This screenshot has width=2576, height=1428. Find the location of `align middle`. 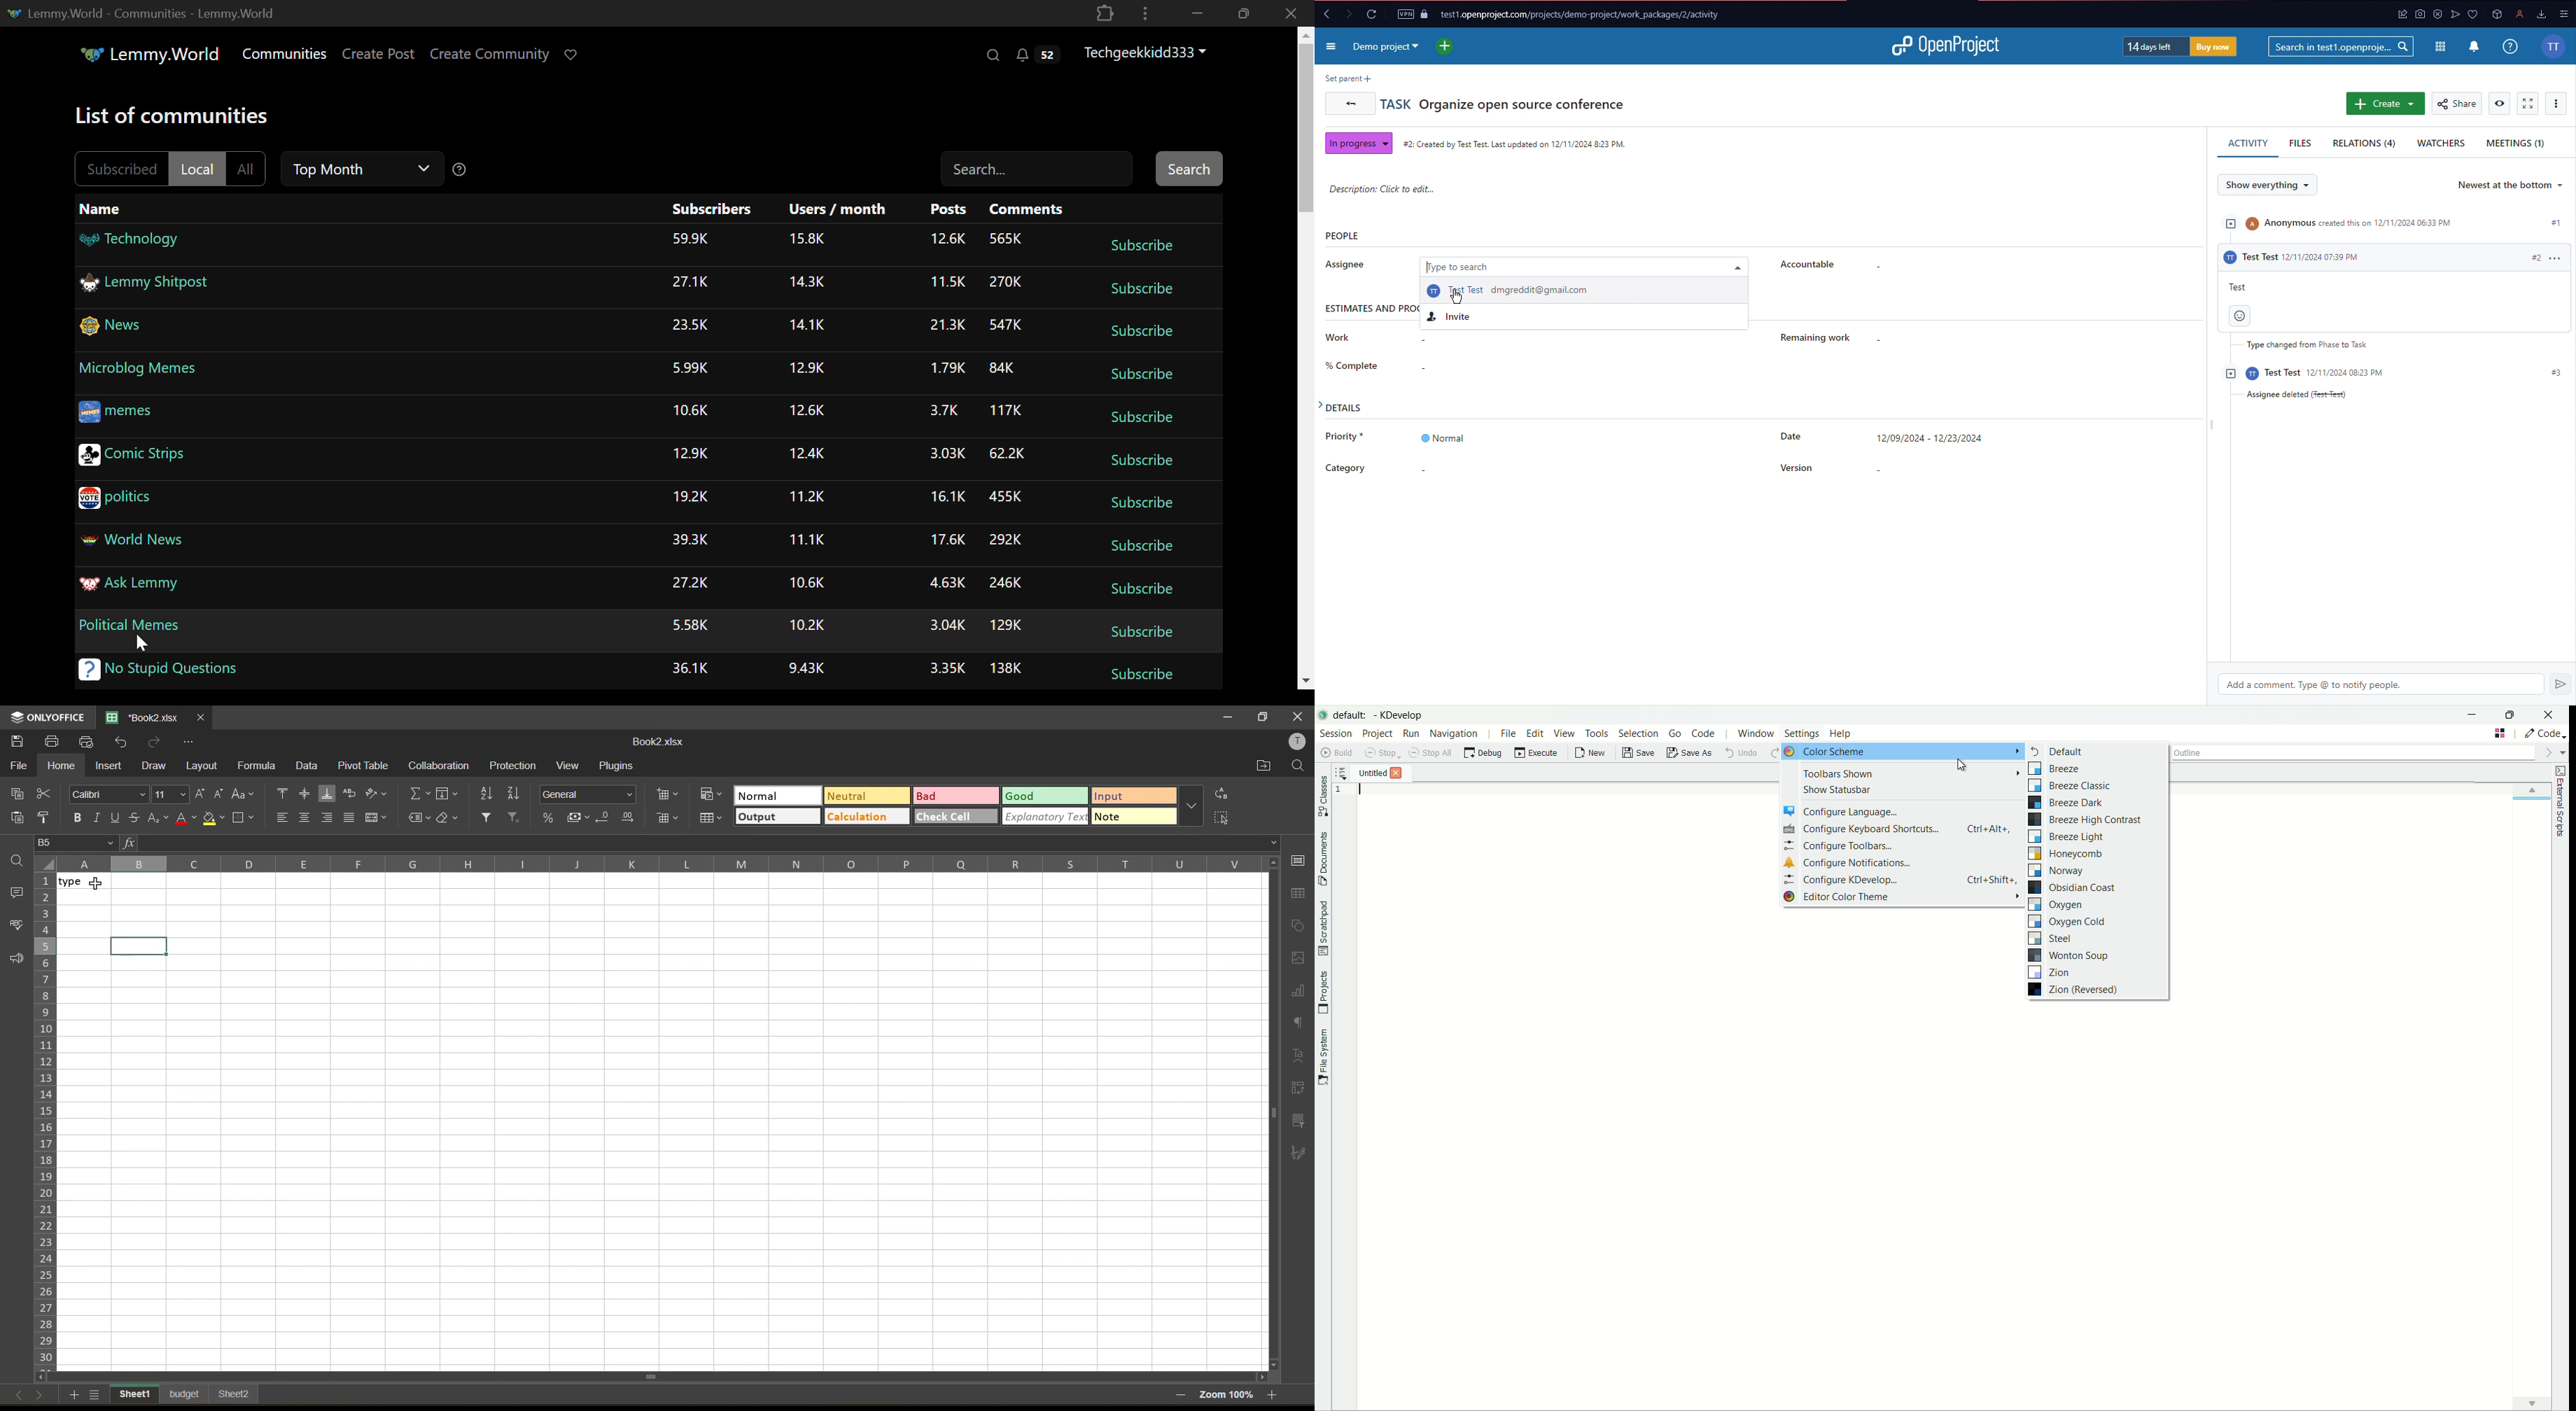

align middle is located at coordinates (308, 796).